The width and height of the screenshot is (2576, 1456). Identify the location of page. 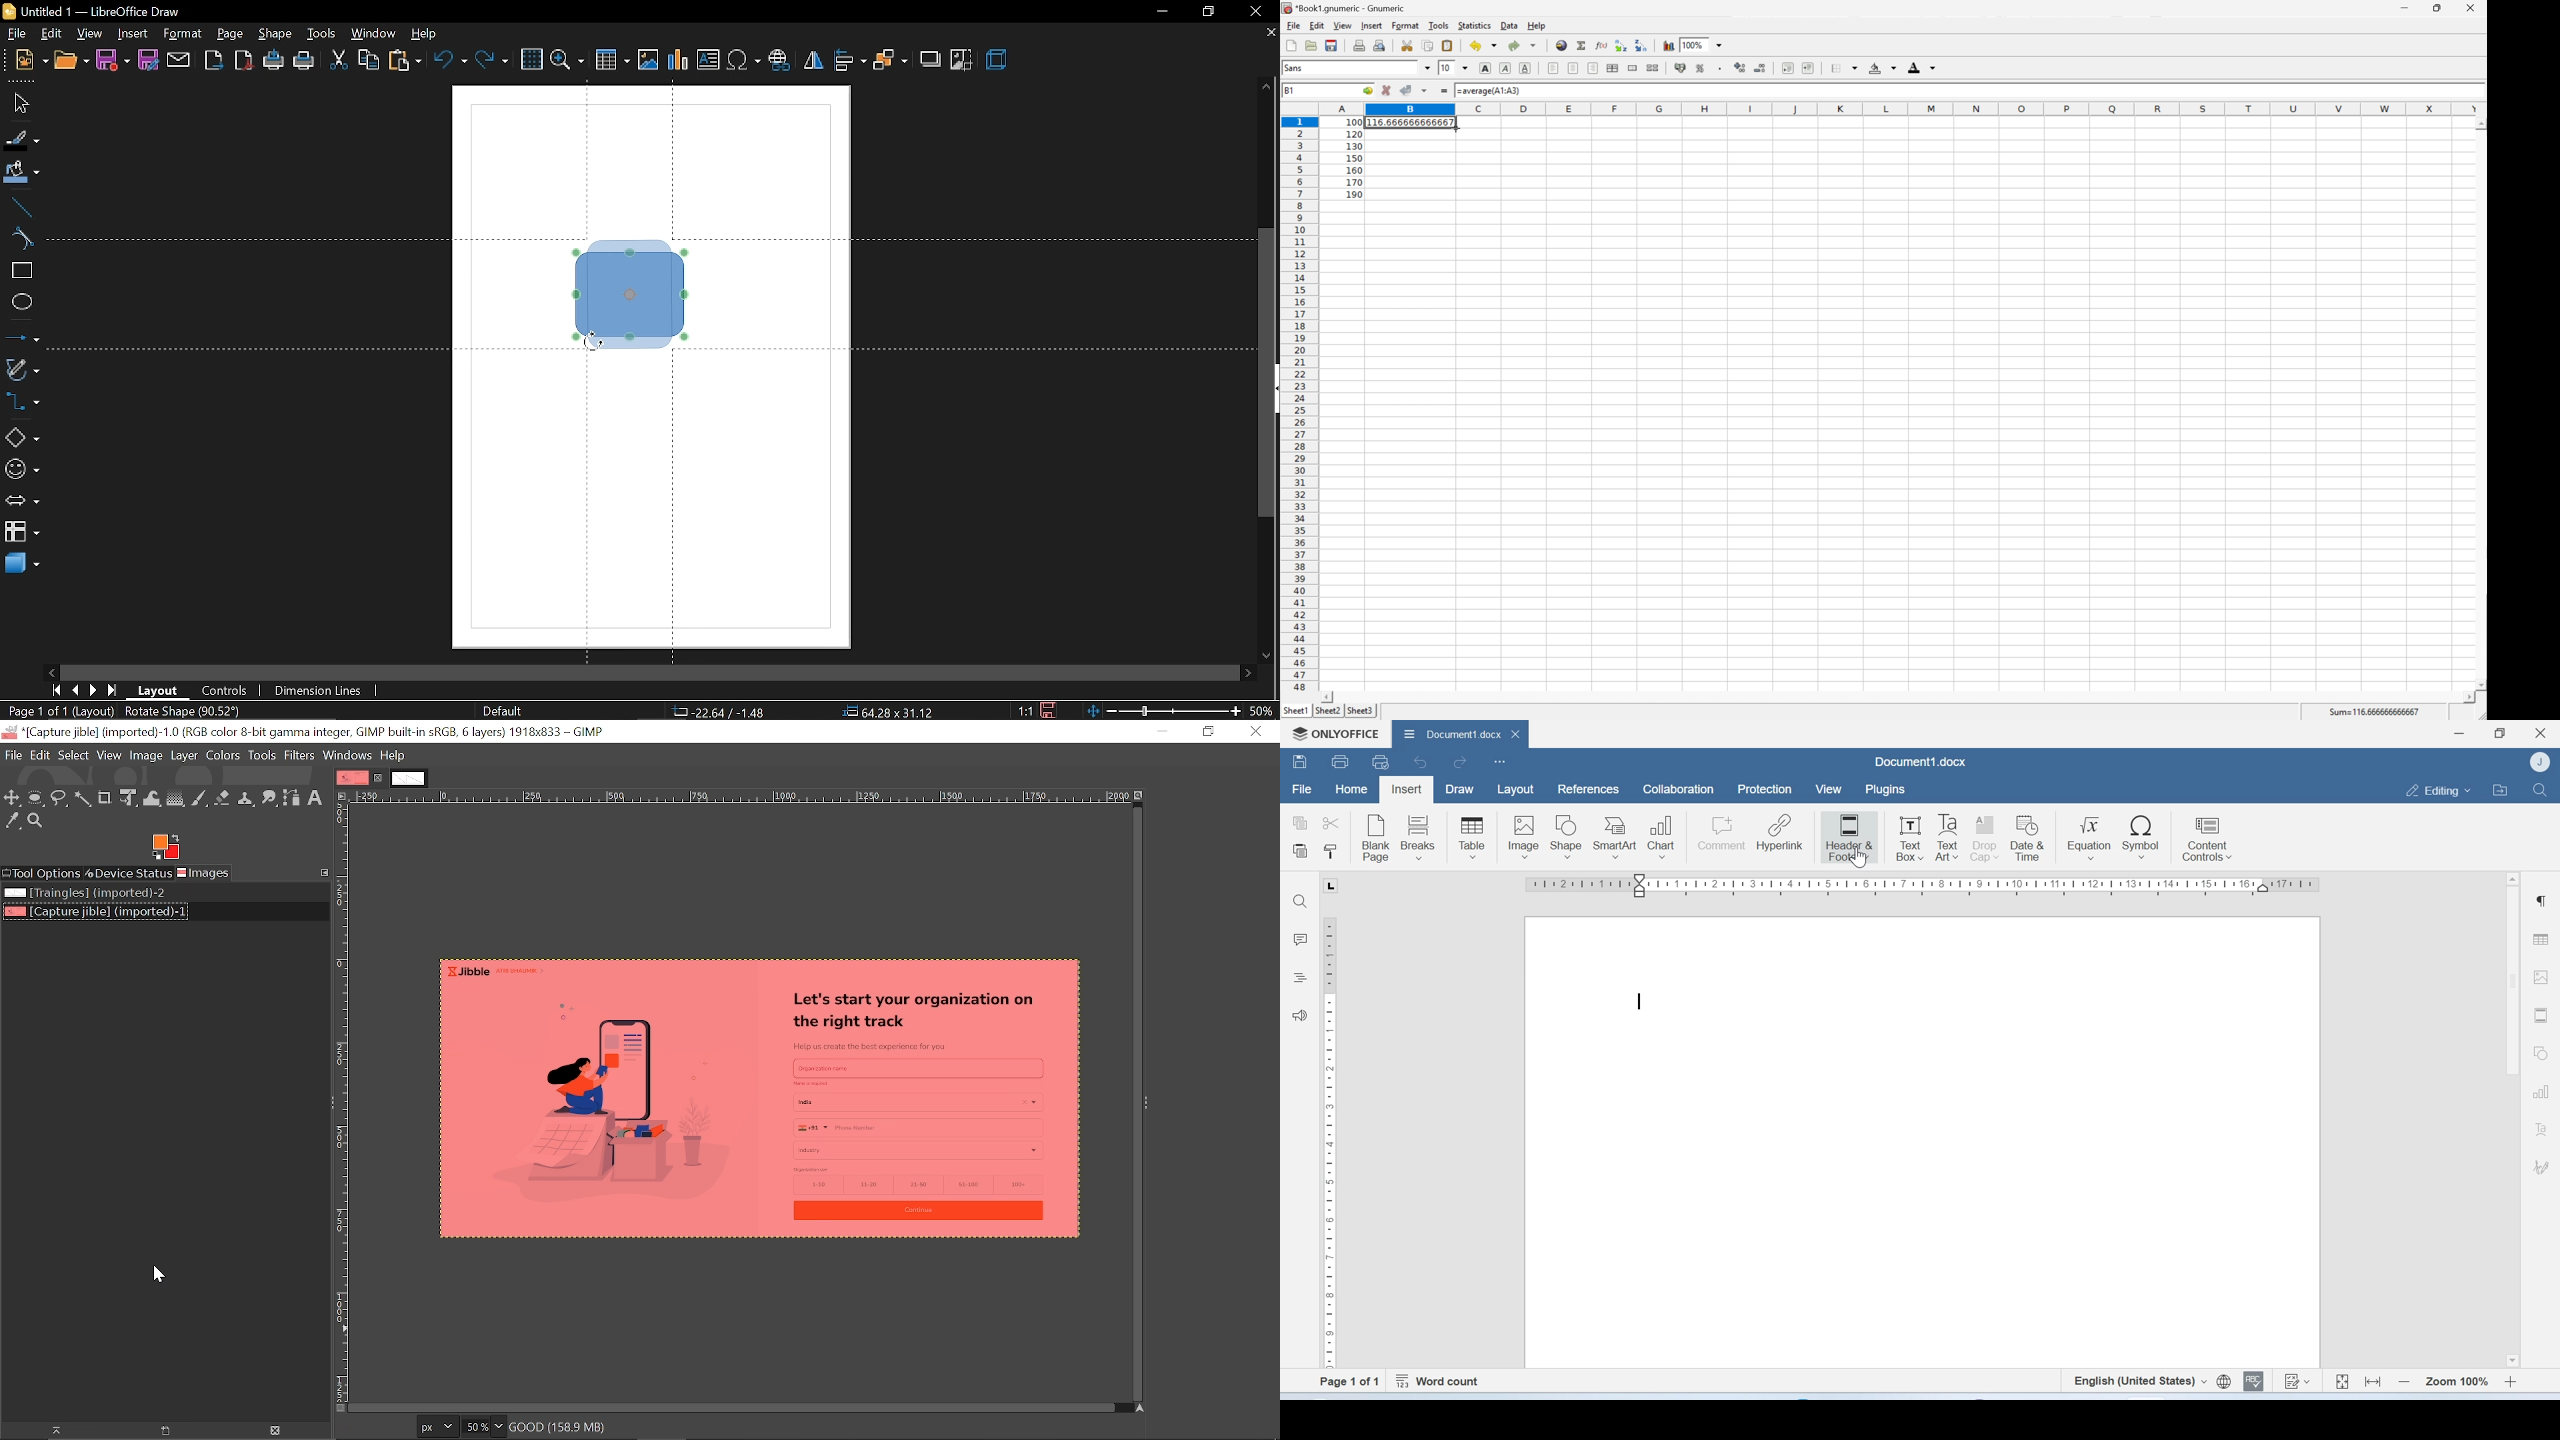
(232, 34).